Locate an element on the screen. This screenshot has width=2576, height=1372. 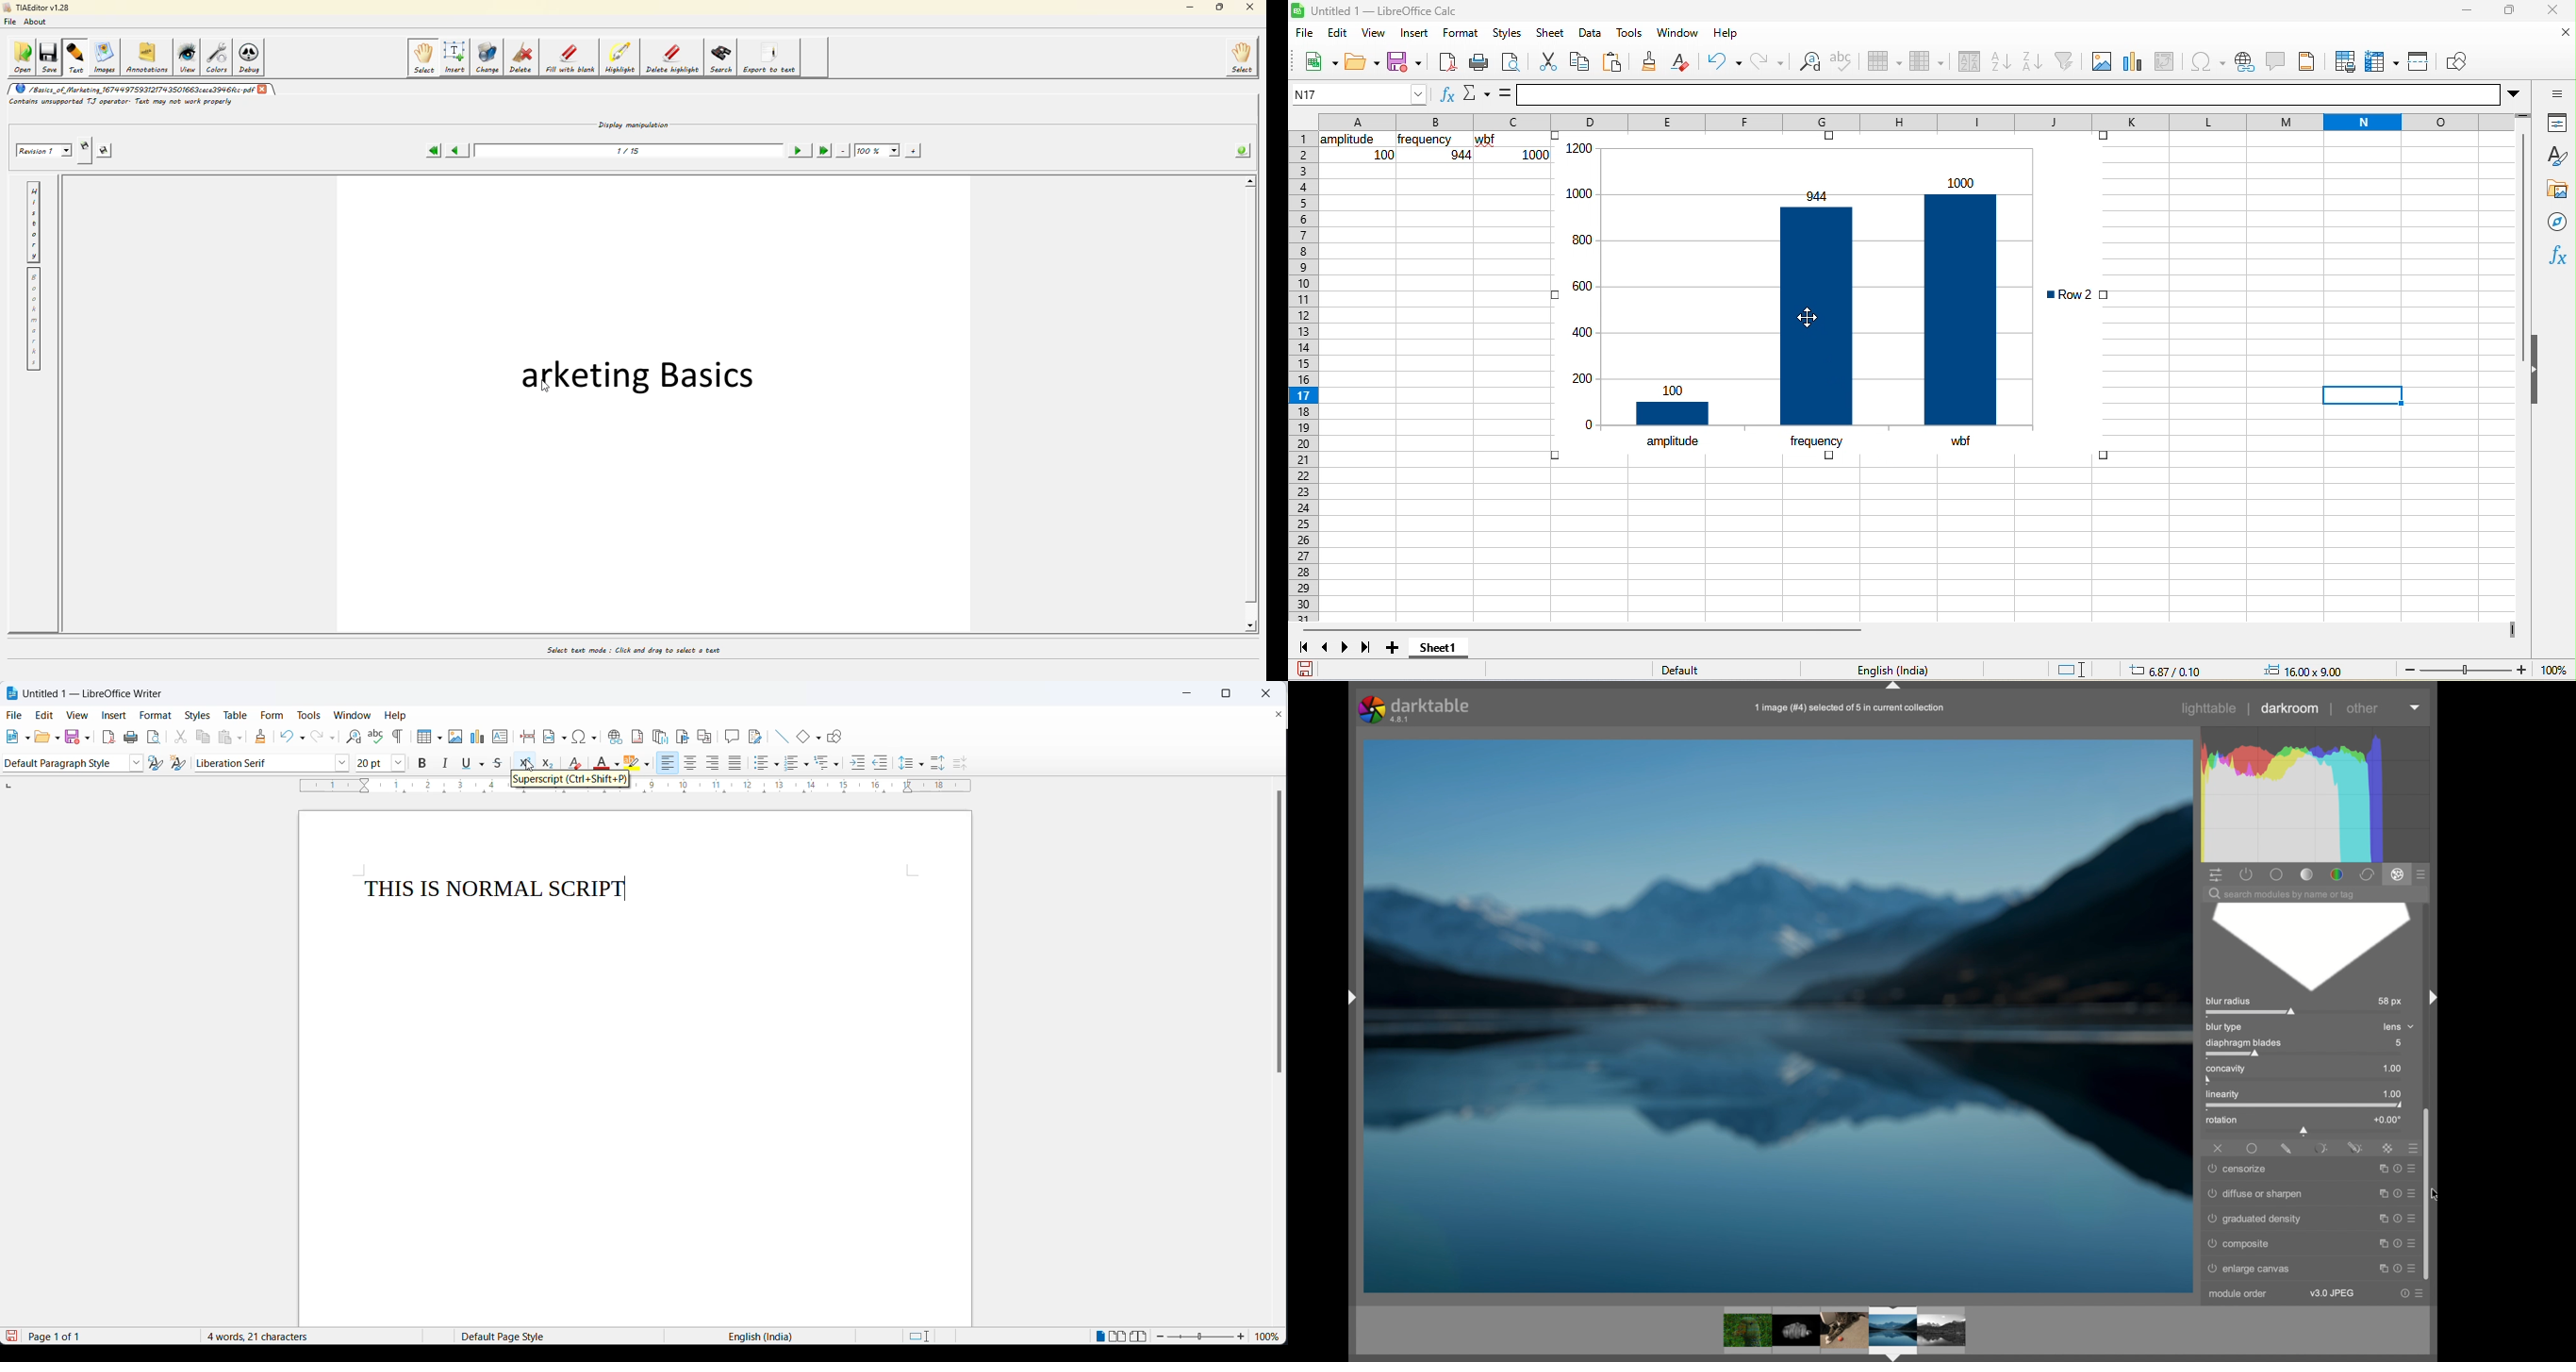
1.00 is located at coordinates (2387, 1094).